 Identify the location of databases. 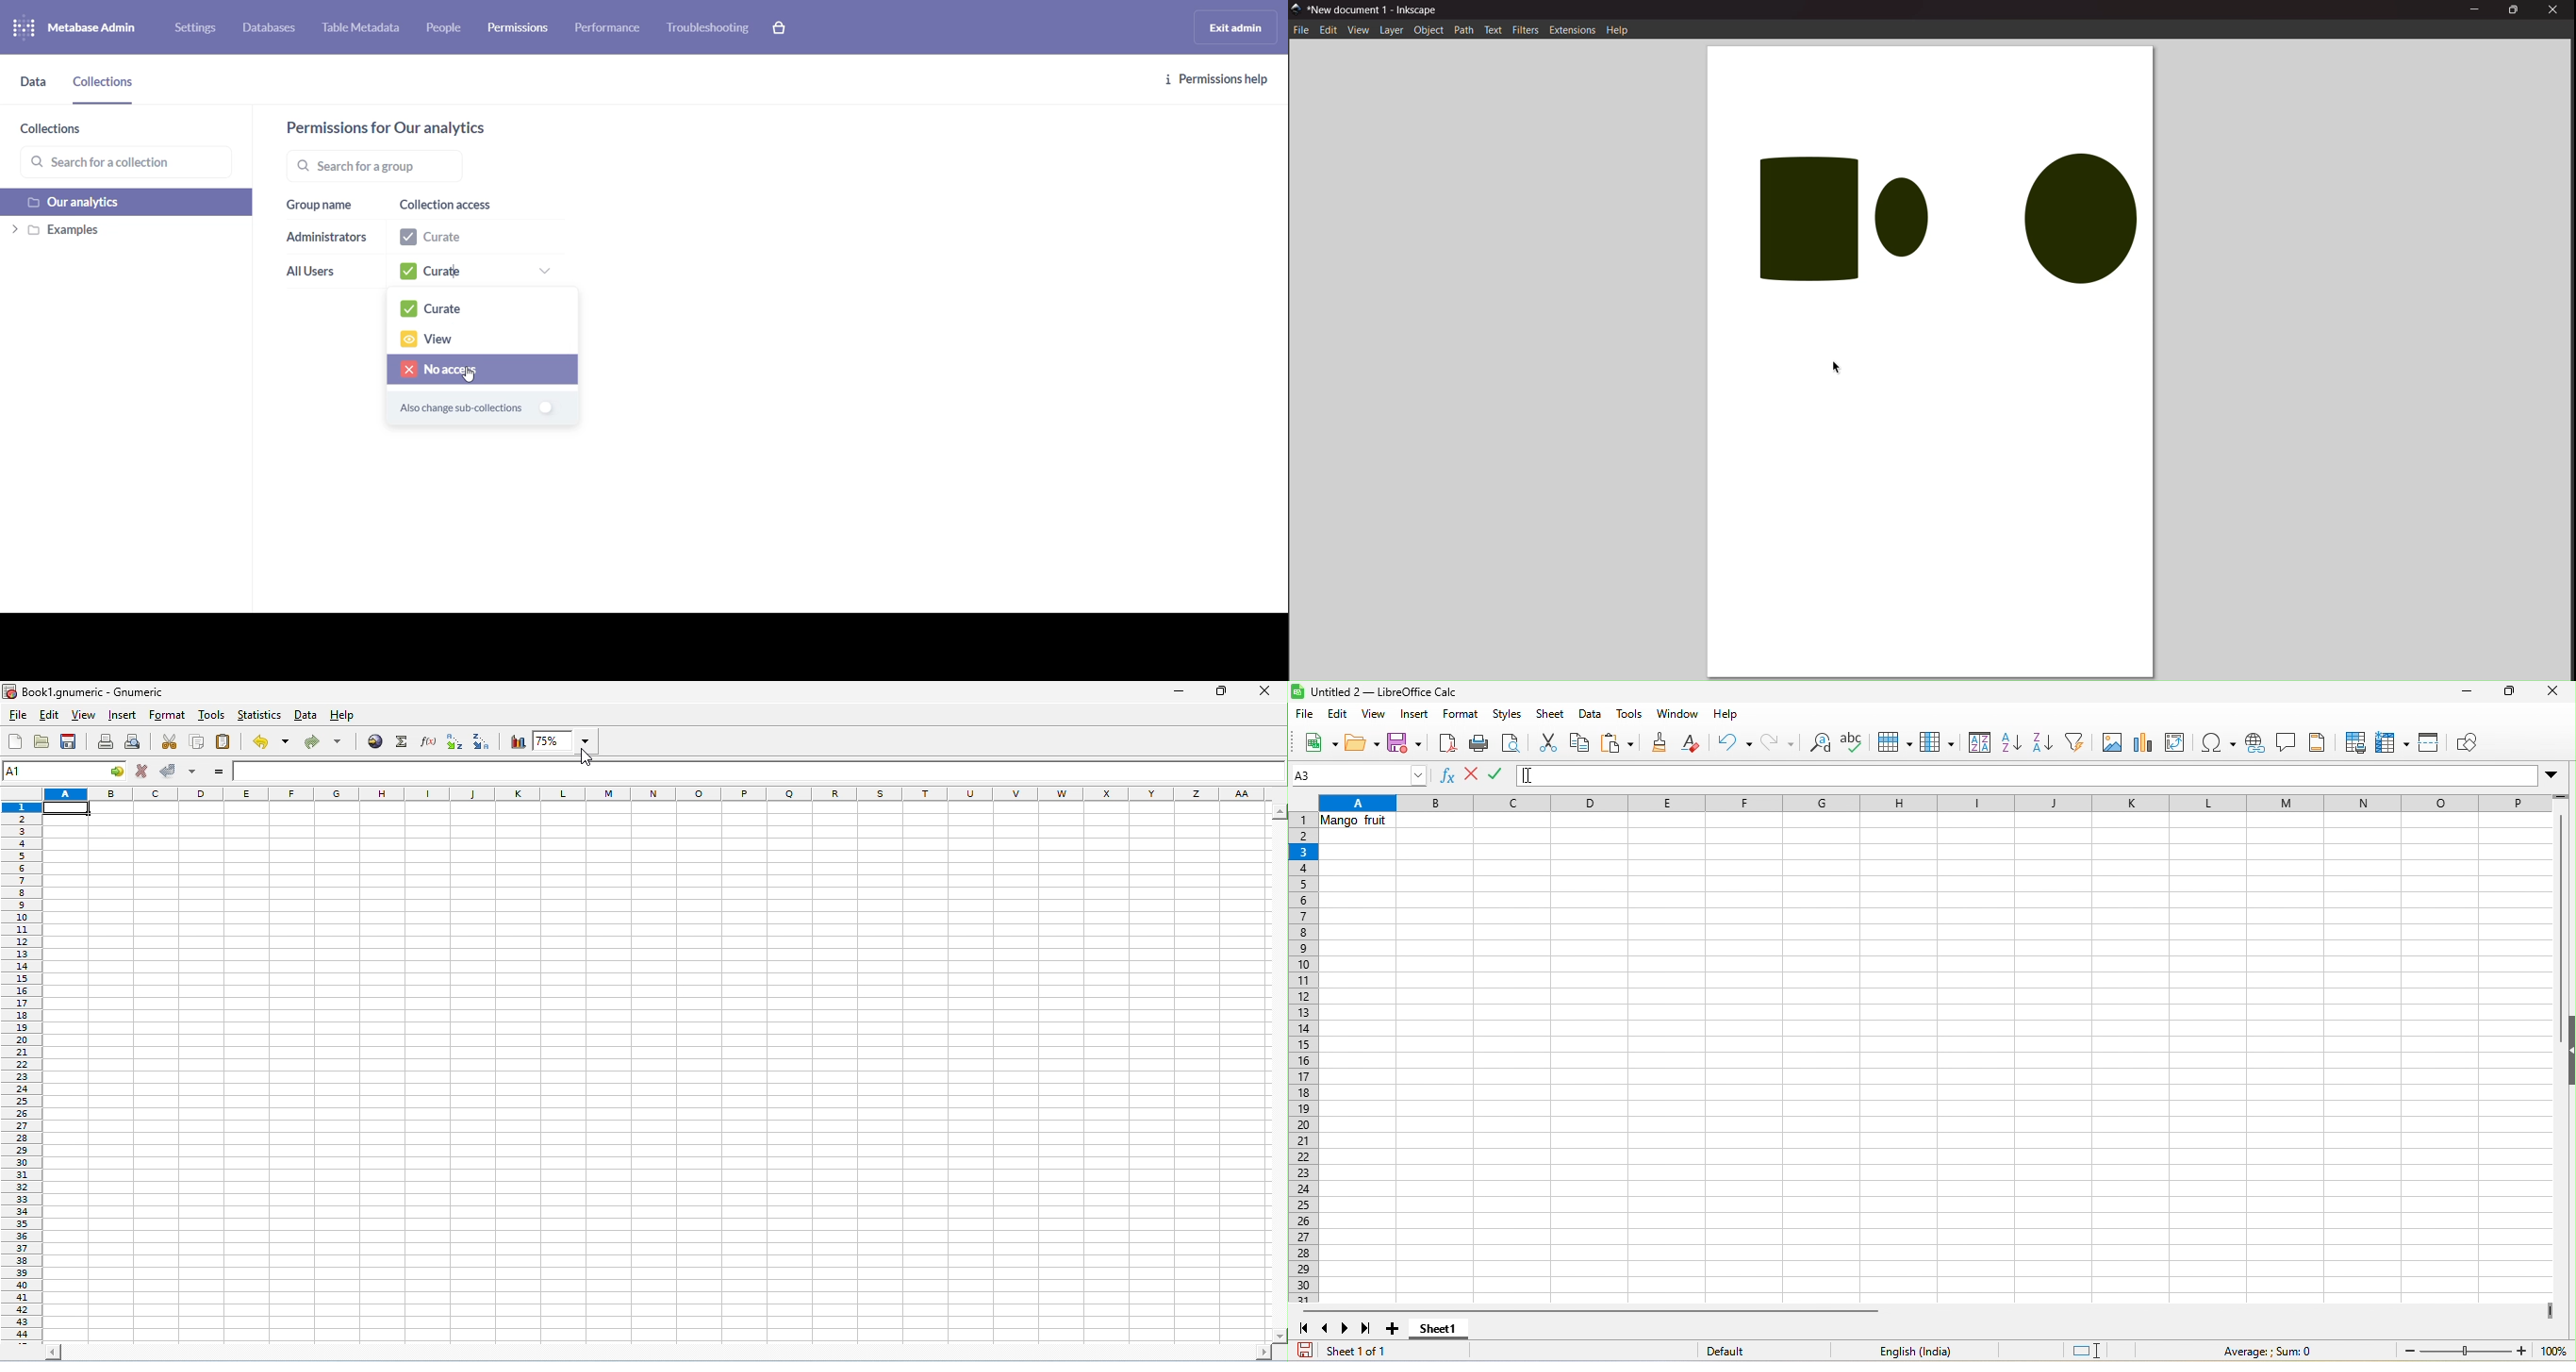
(276, 30).